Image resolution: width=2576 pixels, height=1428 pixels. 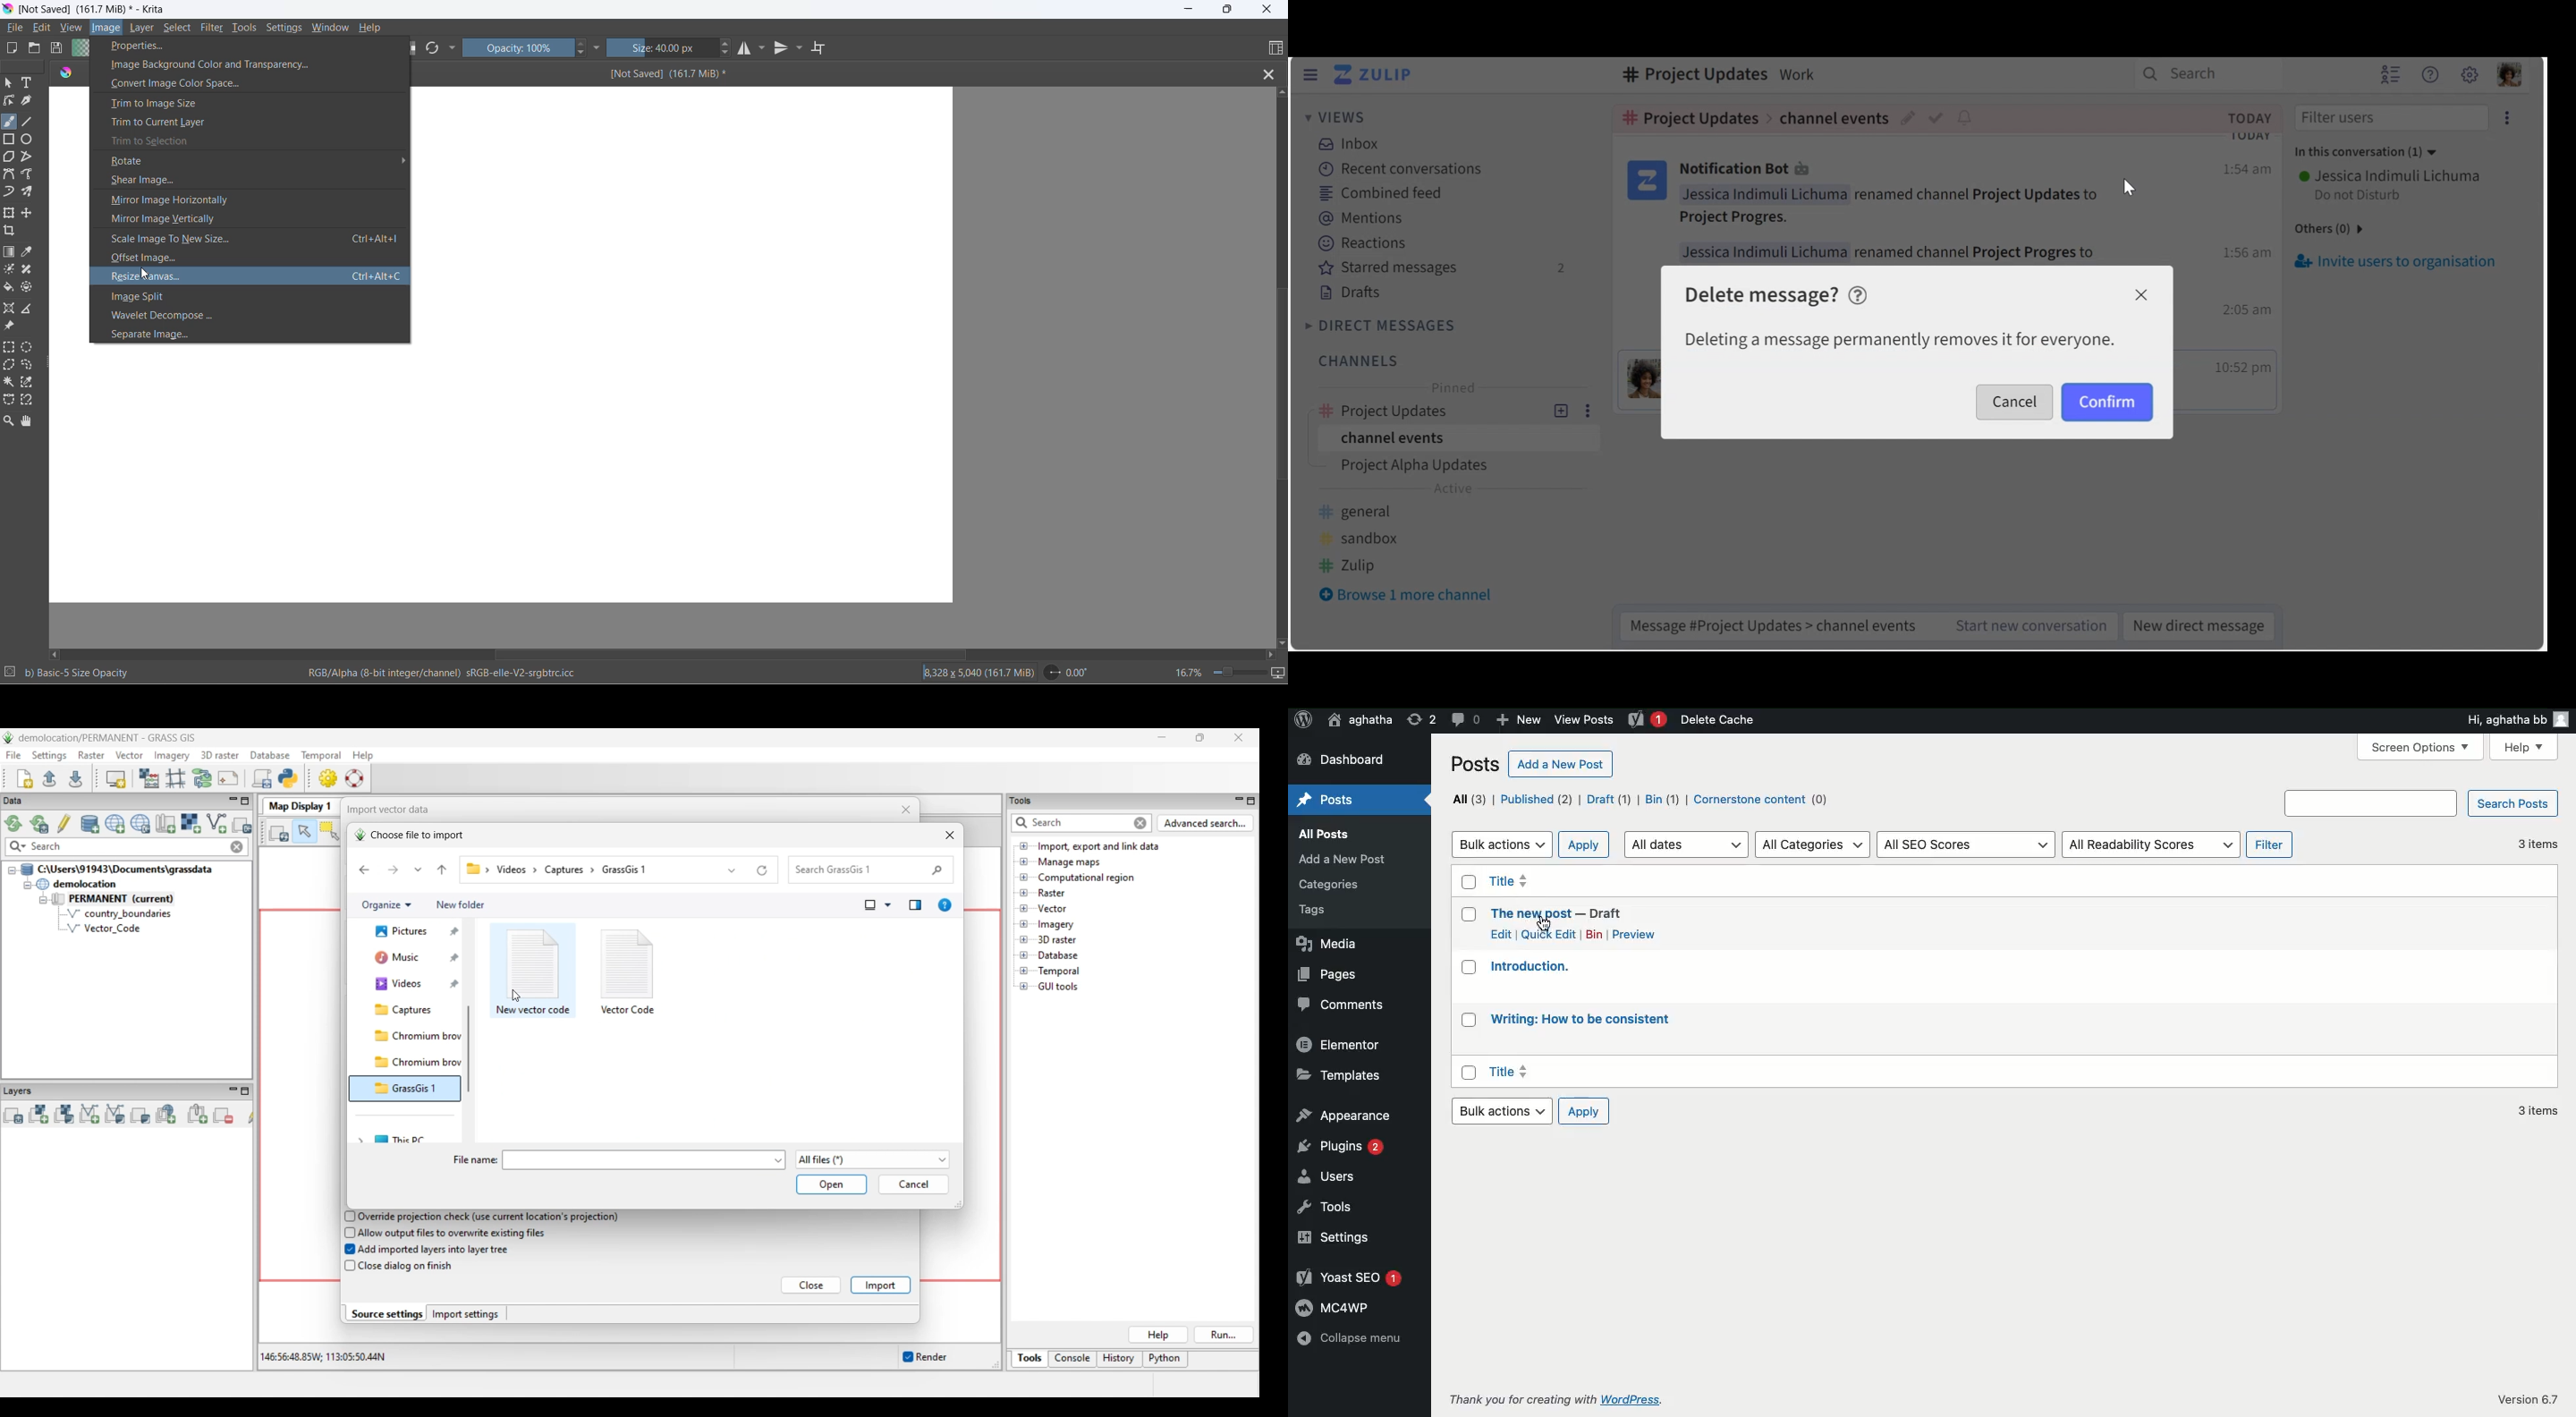 I want to click on Cancel, so click(x=2015, y=400).